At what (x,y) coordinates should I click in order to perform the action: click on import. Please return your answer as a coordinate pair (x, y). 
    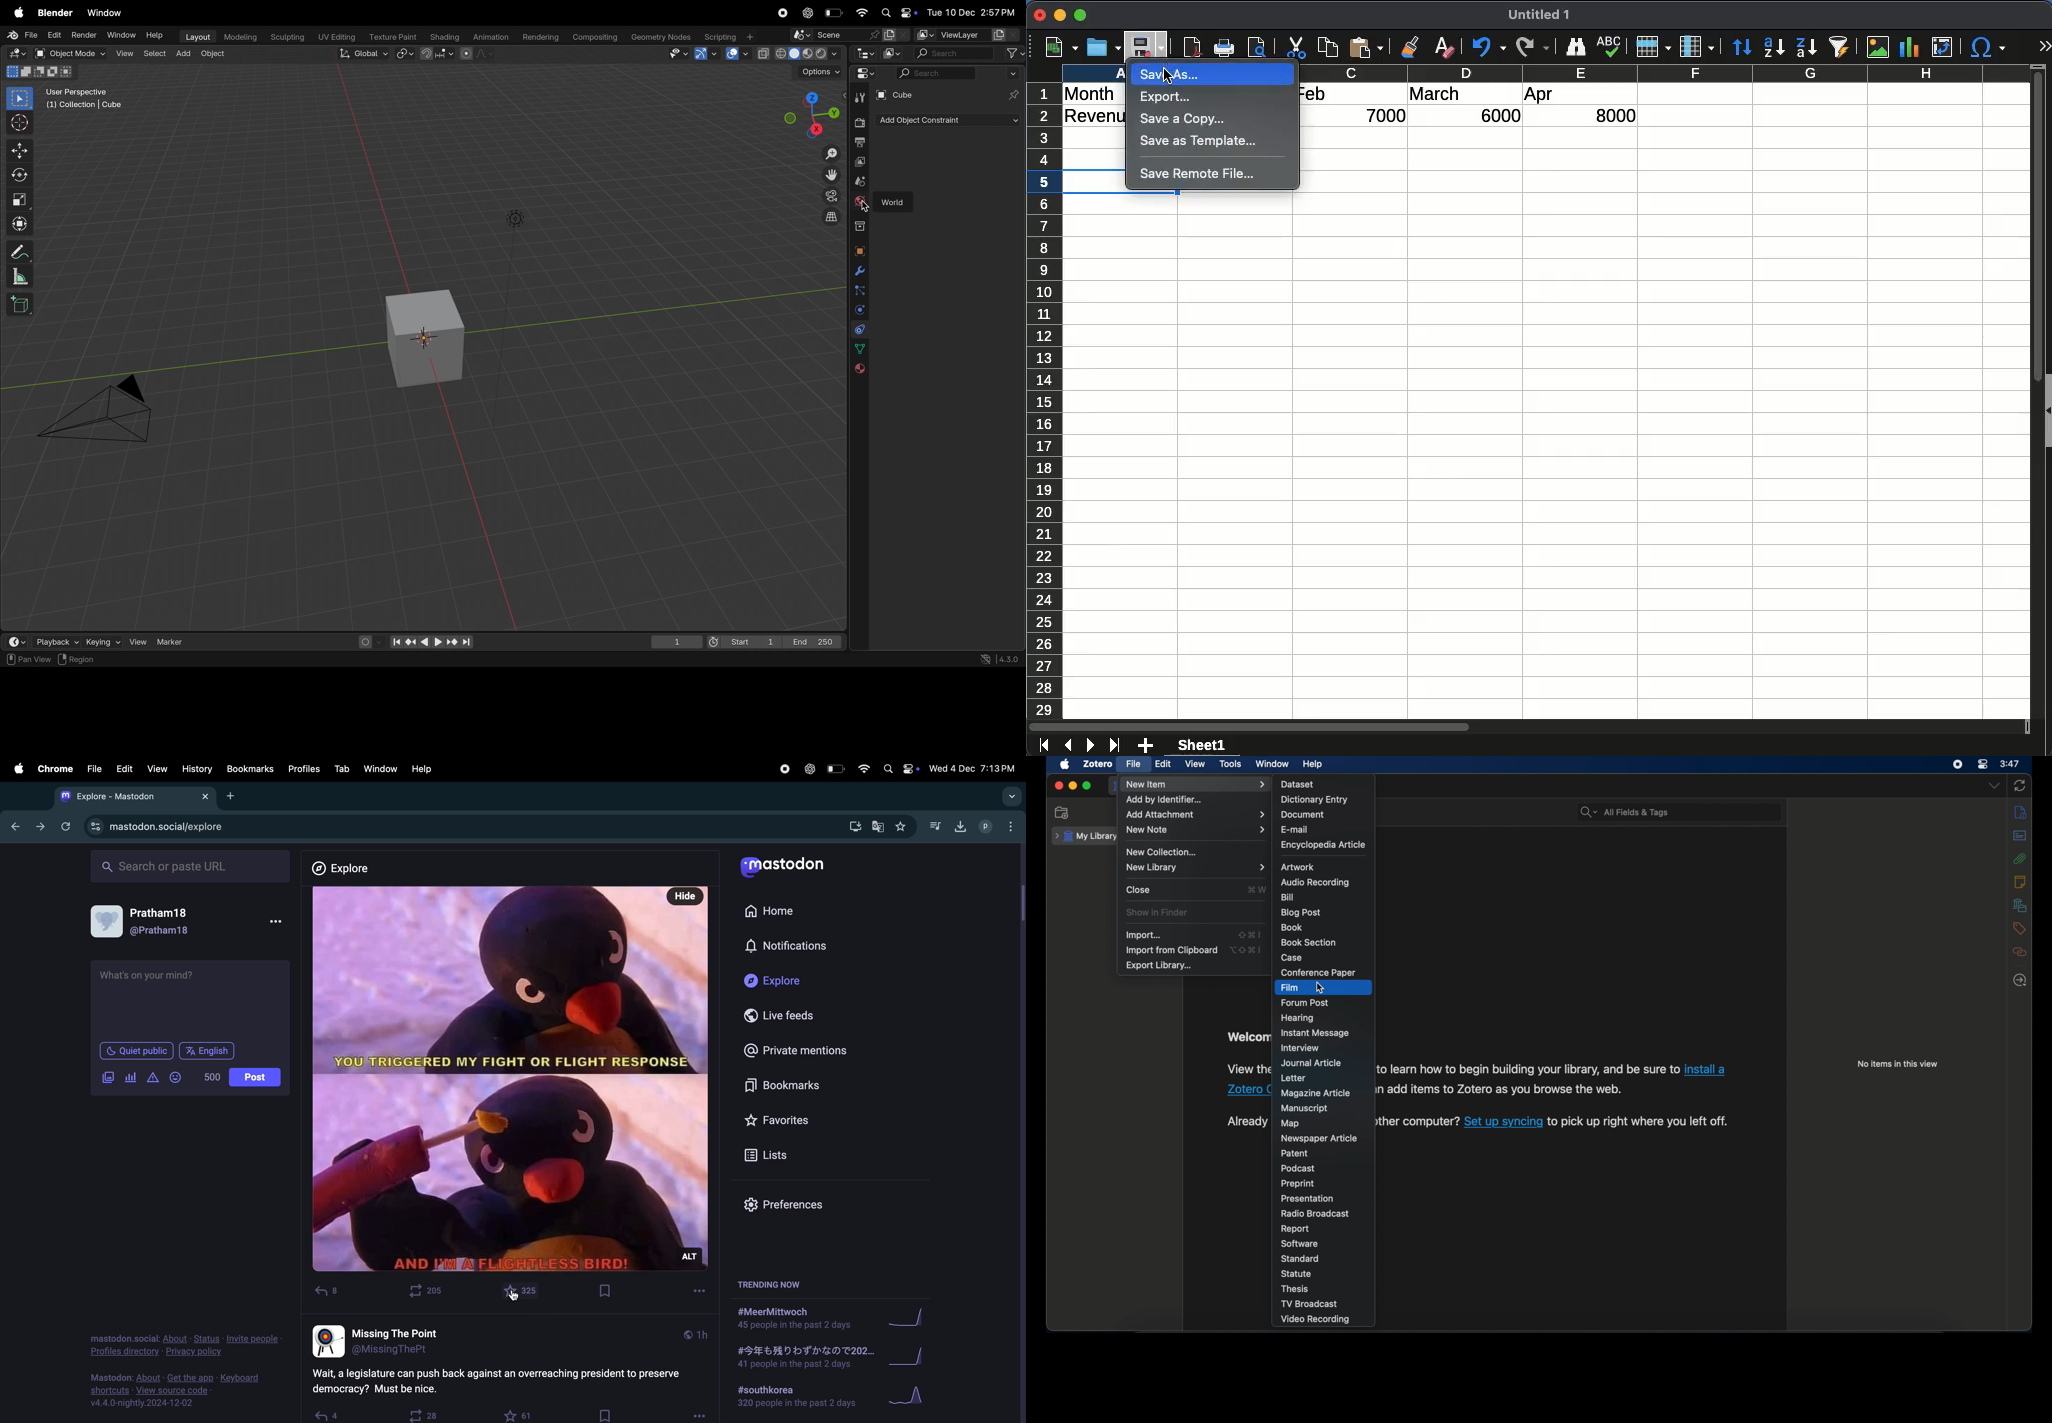
    Looking at the image, I should click on (1144, 935).